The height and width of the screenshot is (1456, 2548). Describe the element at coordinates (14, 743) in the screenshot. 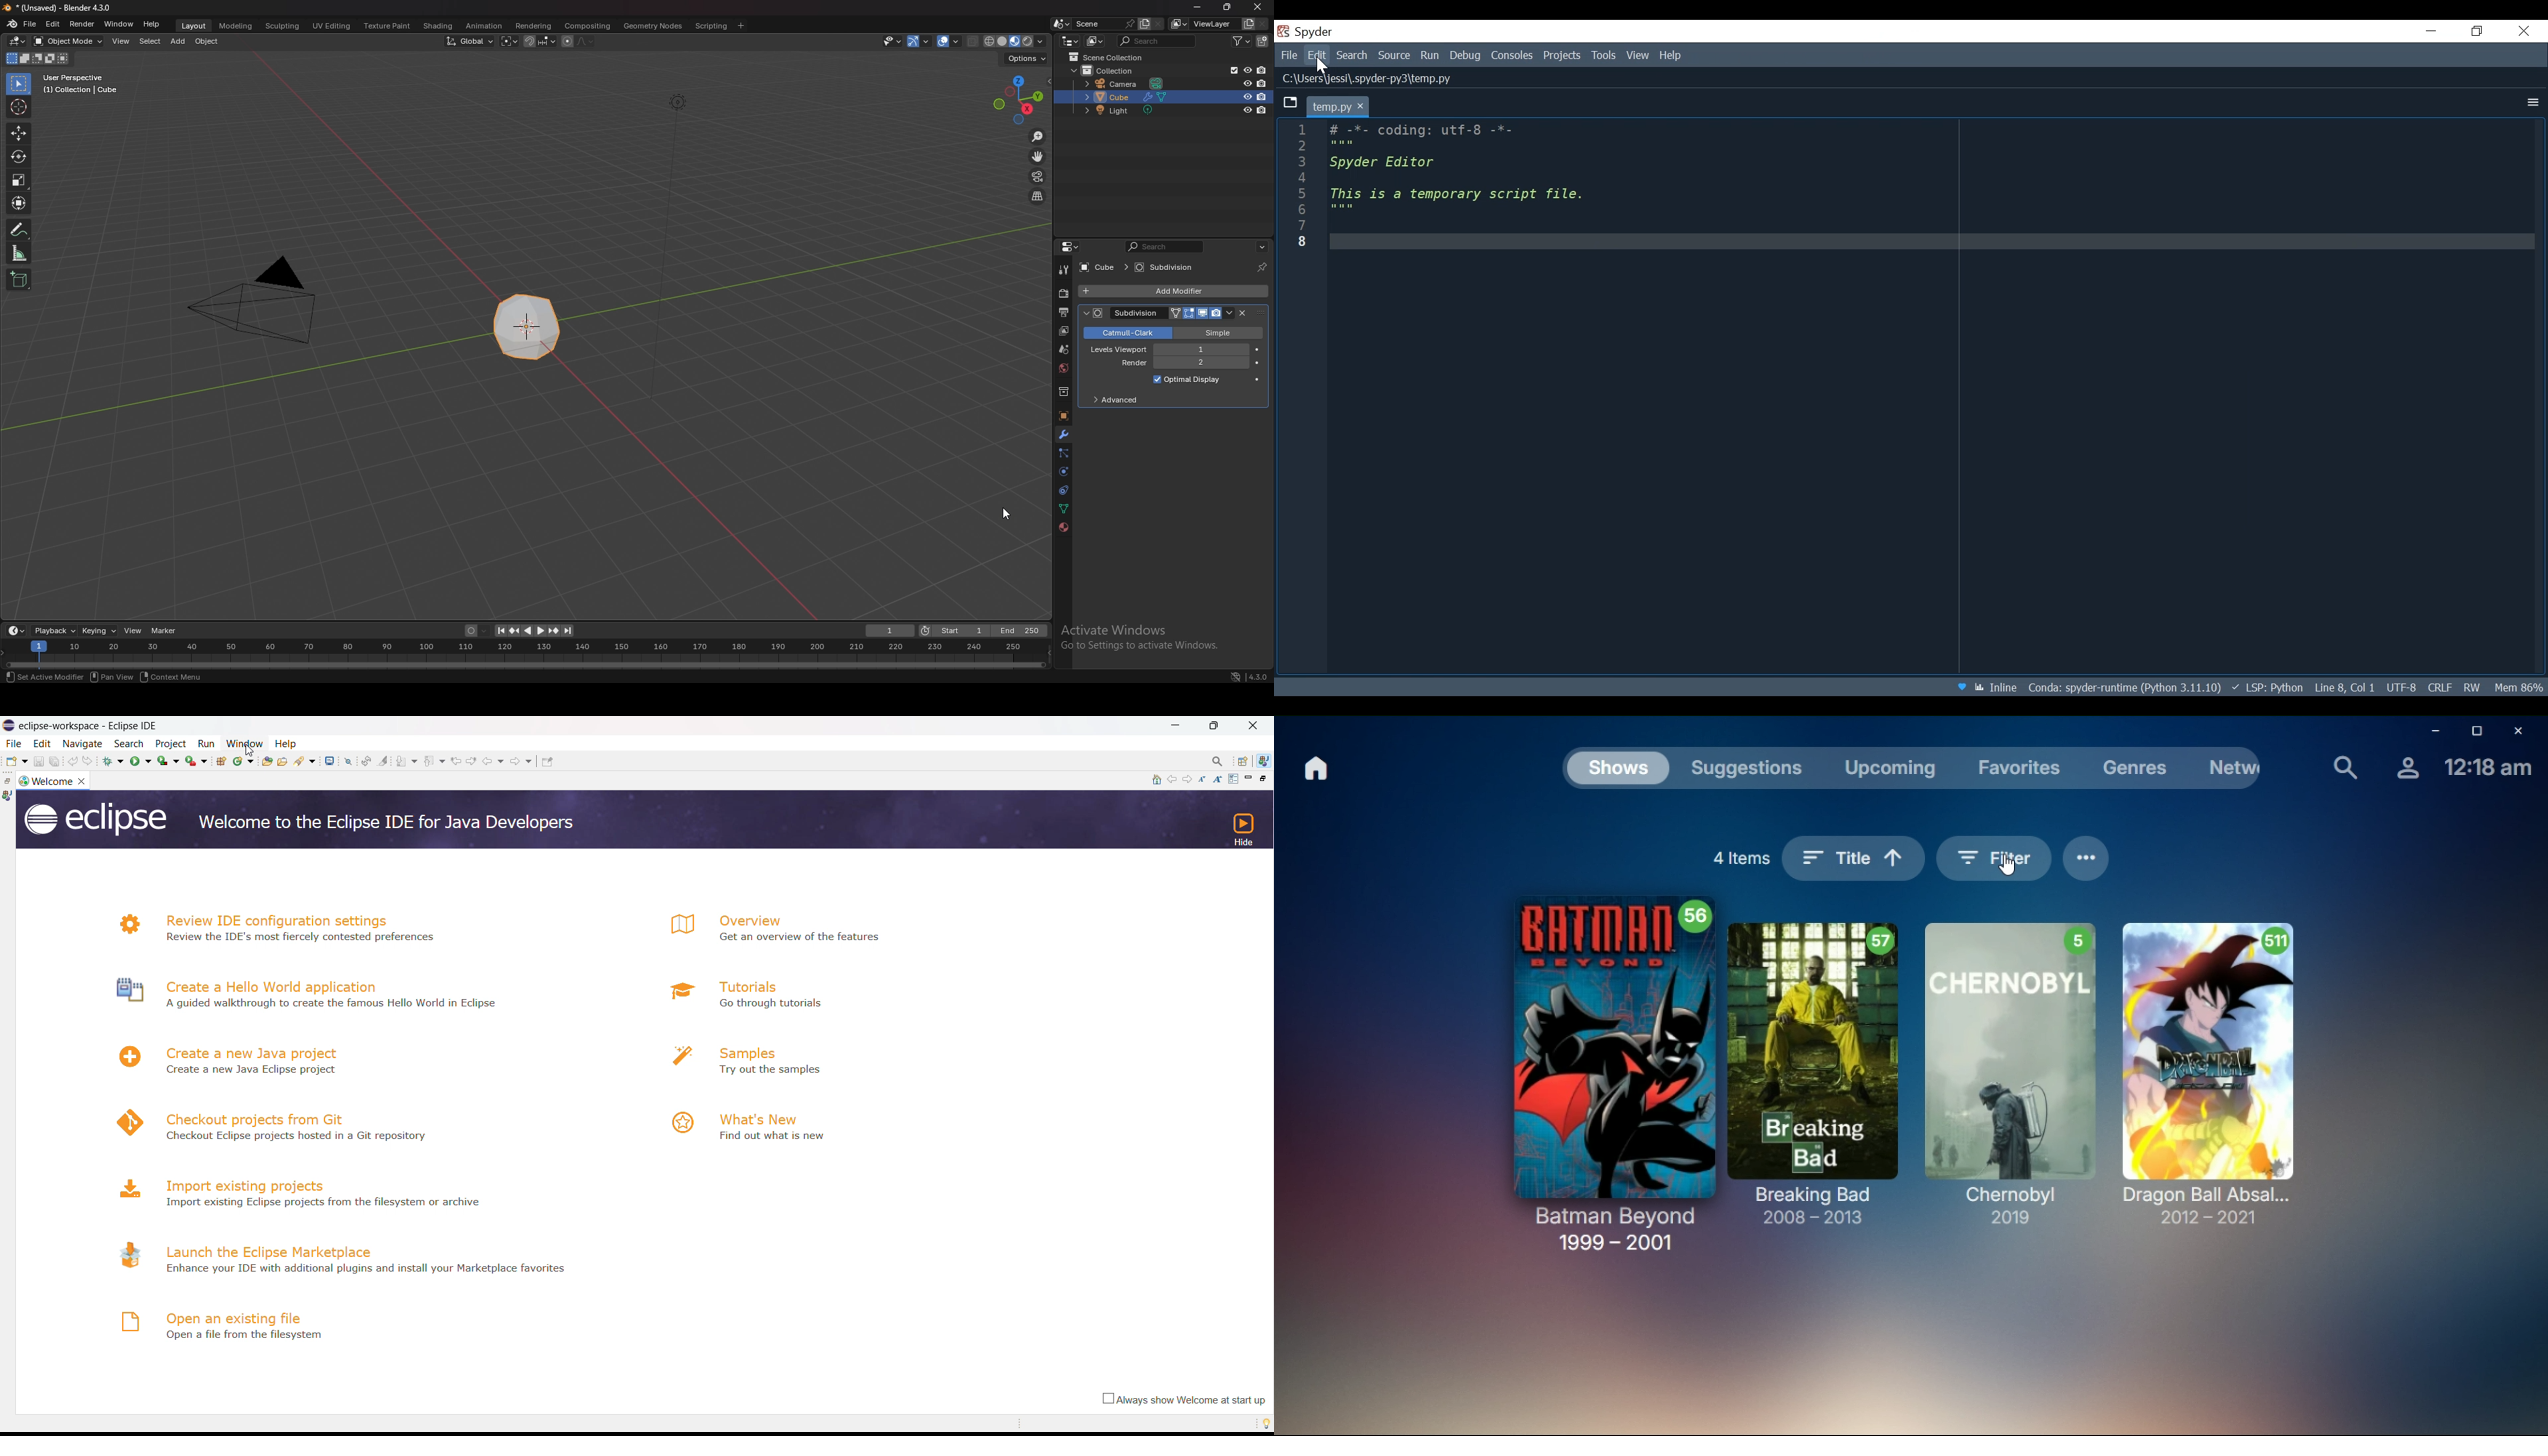

I see `file` at that location.